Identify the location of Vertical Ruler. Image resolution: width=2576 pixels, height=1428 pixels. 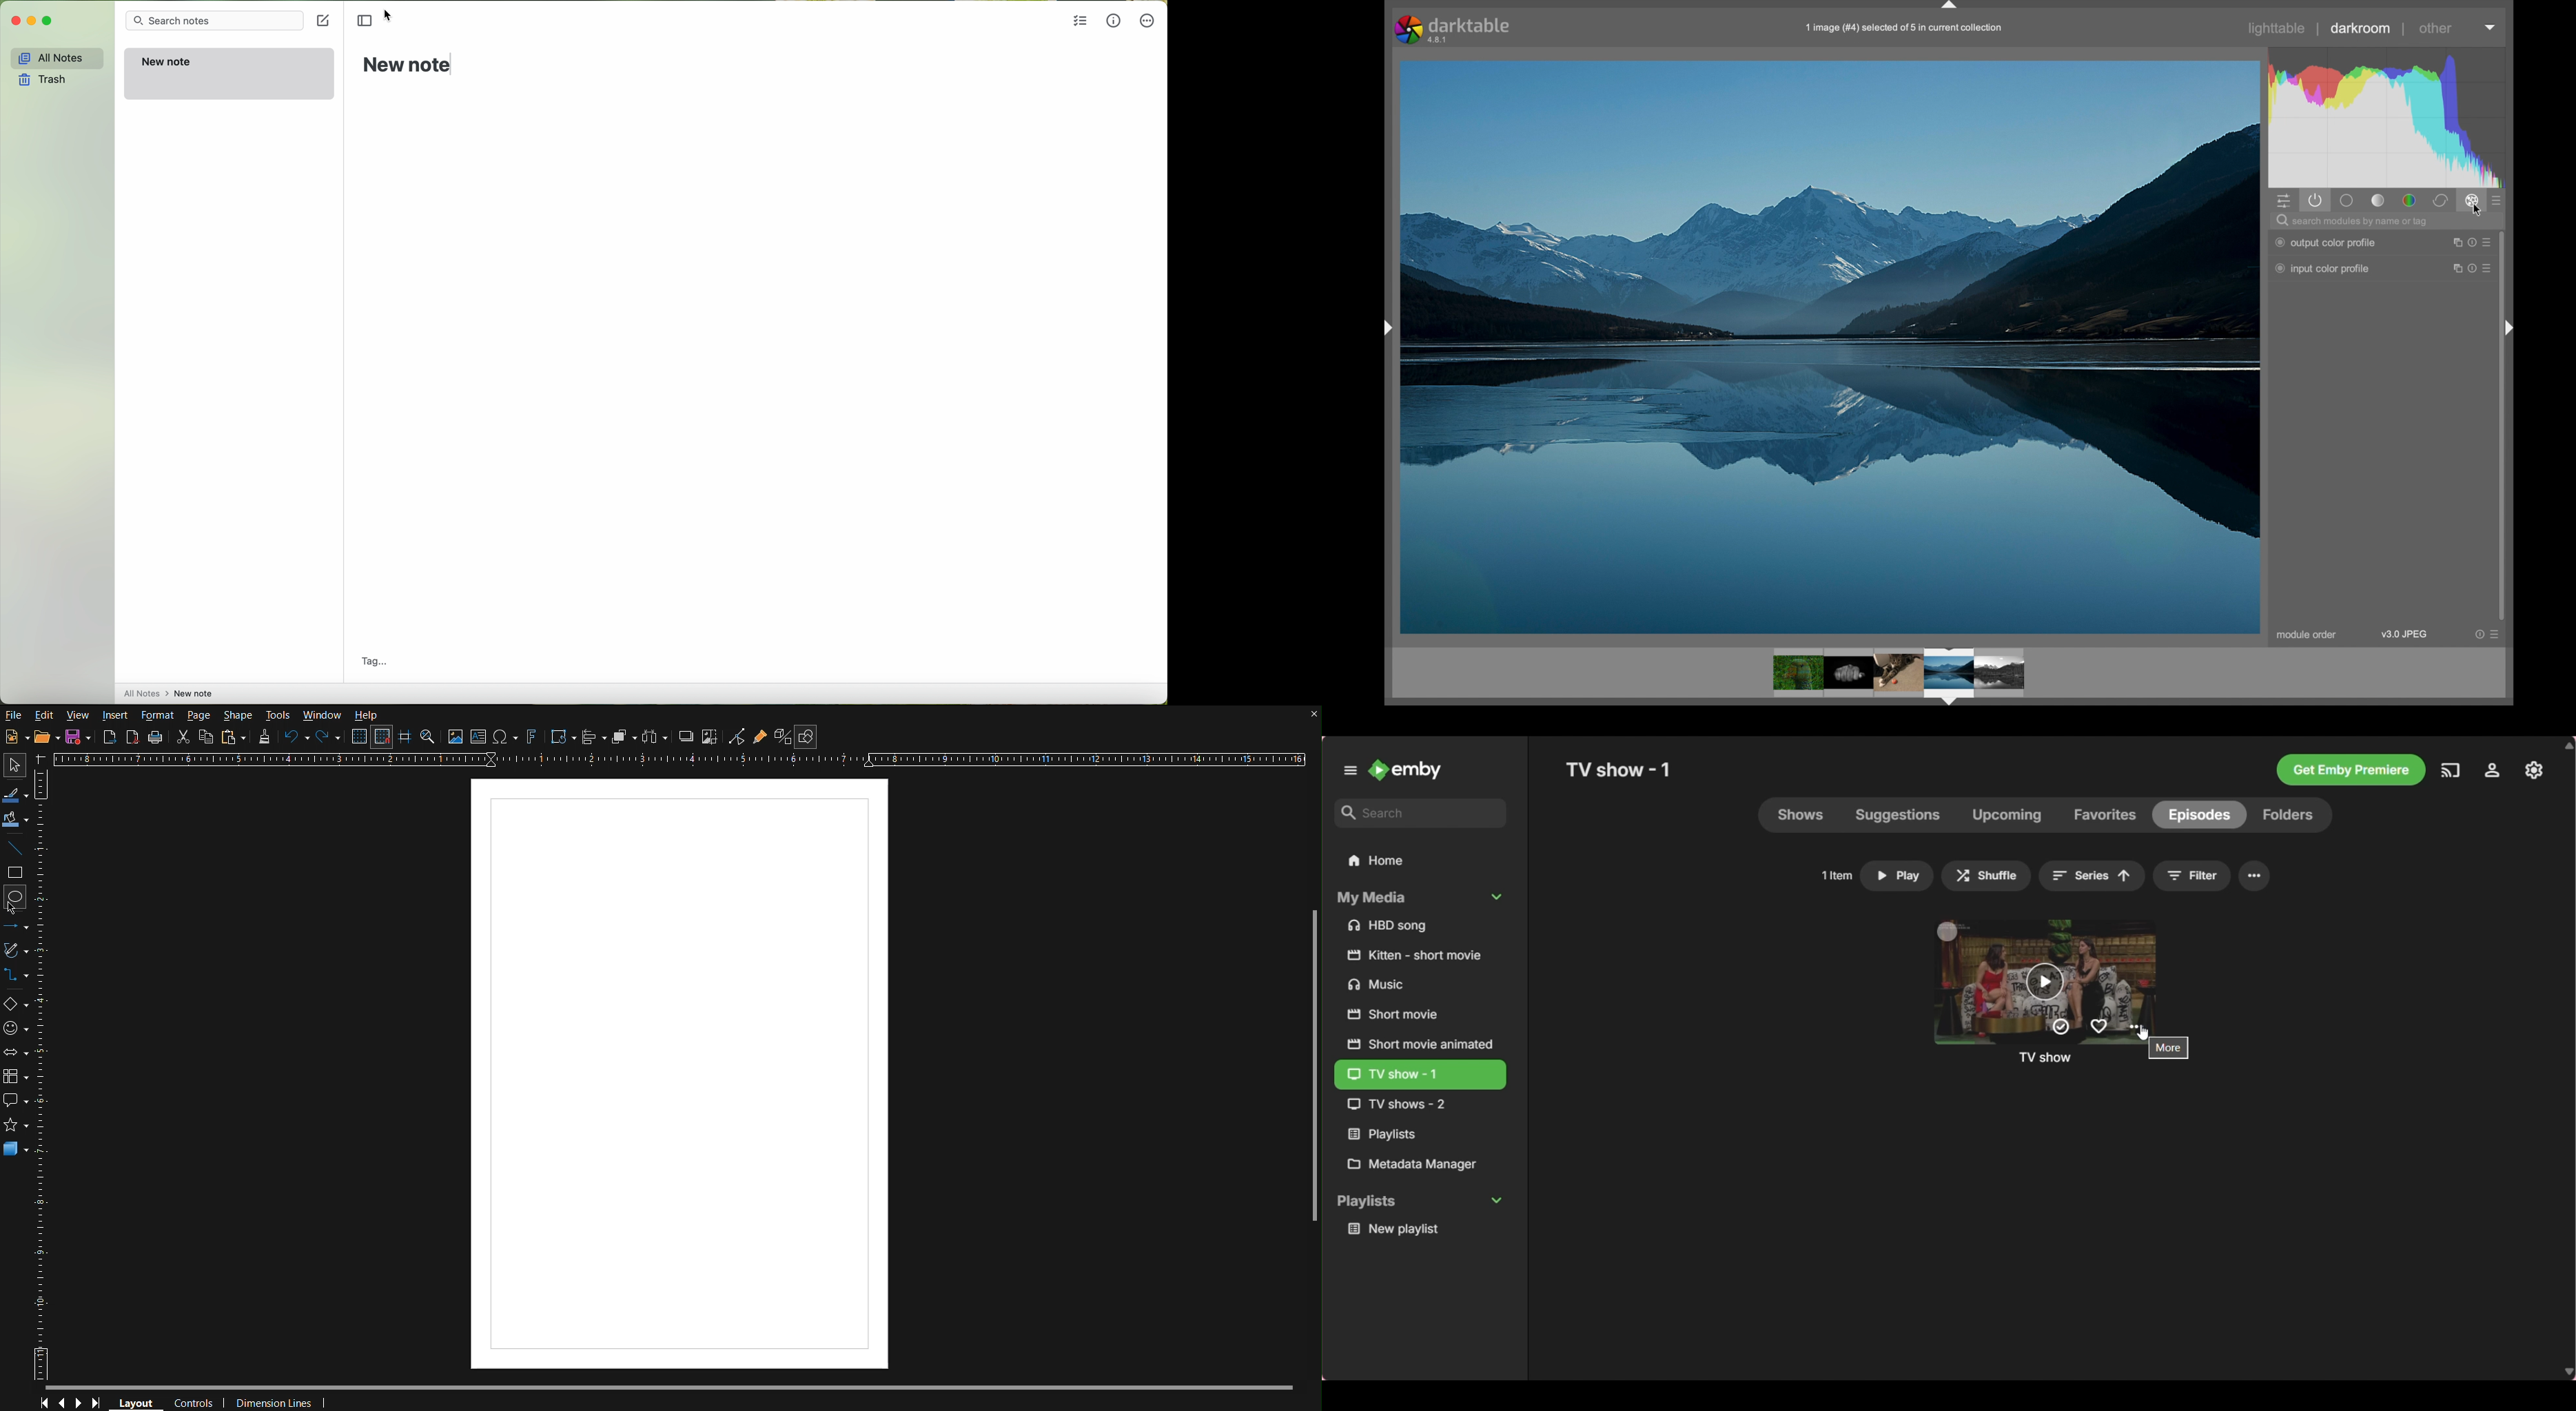
(45, 1077).